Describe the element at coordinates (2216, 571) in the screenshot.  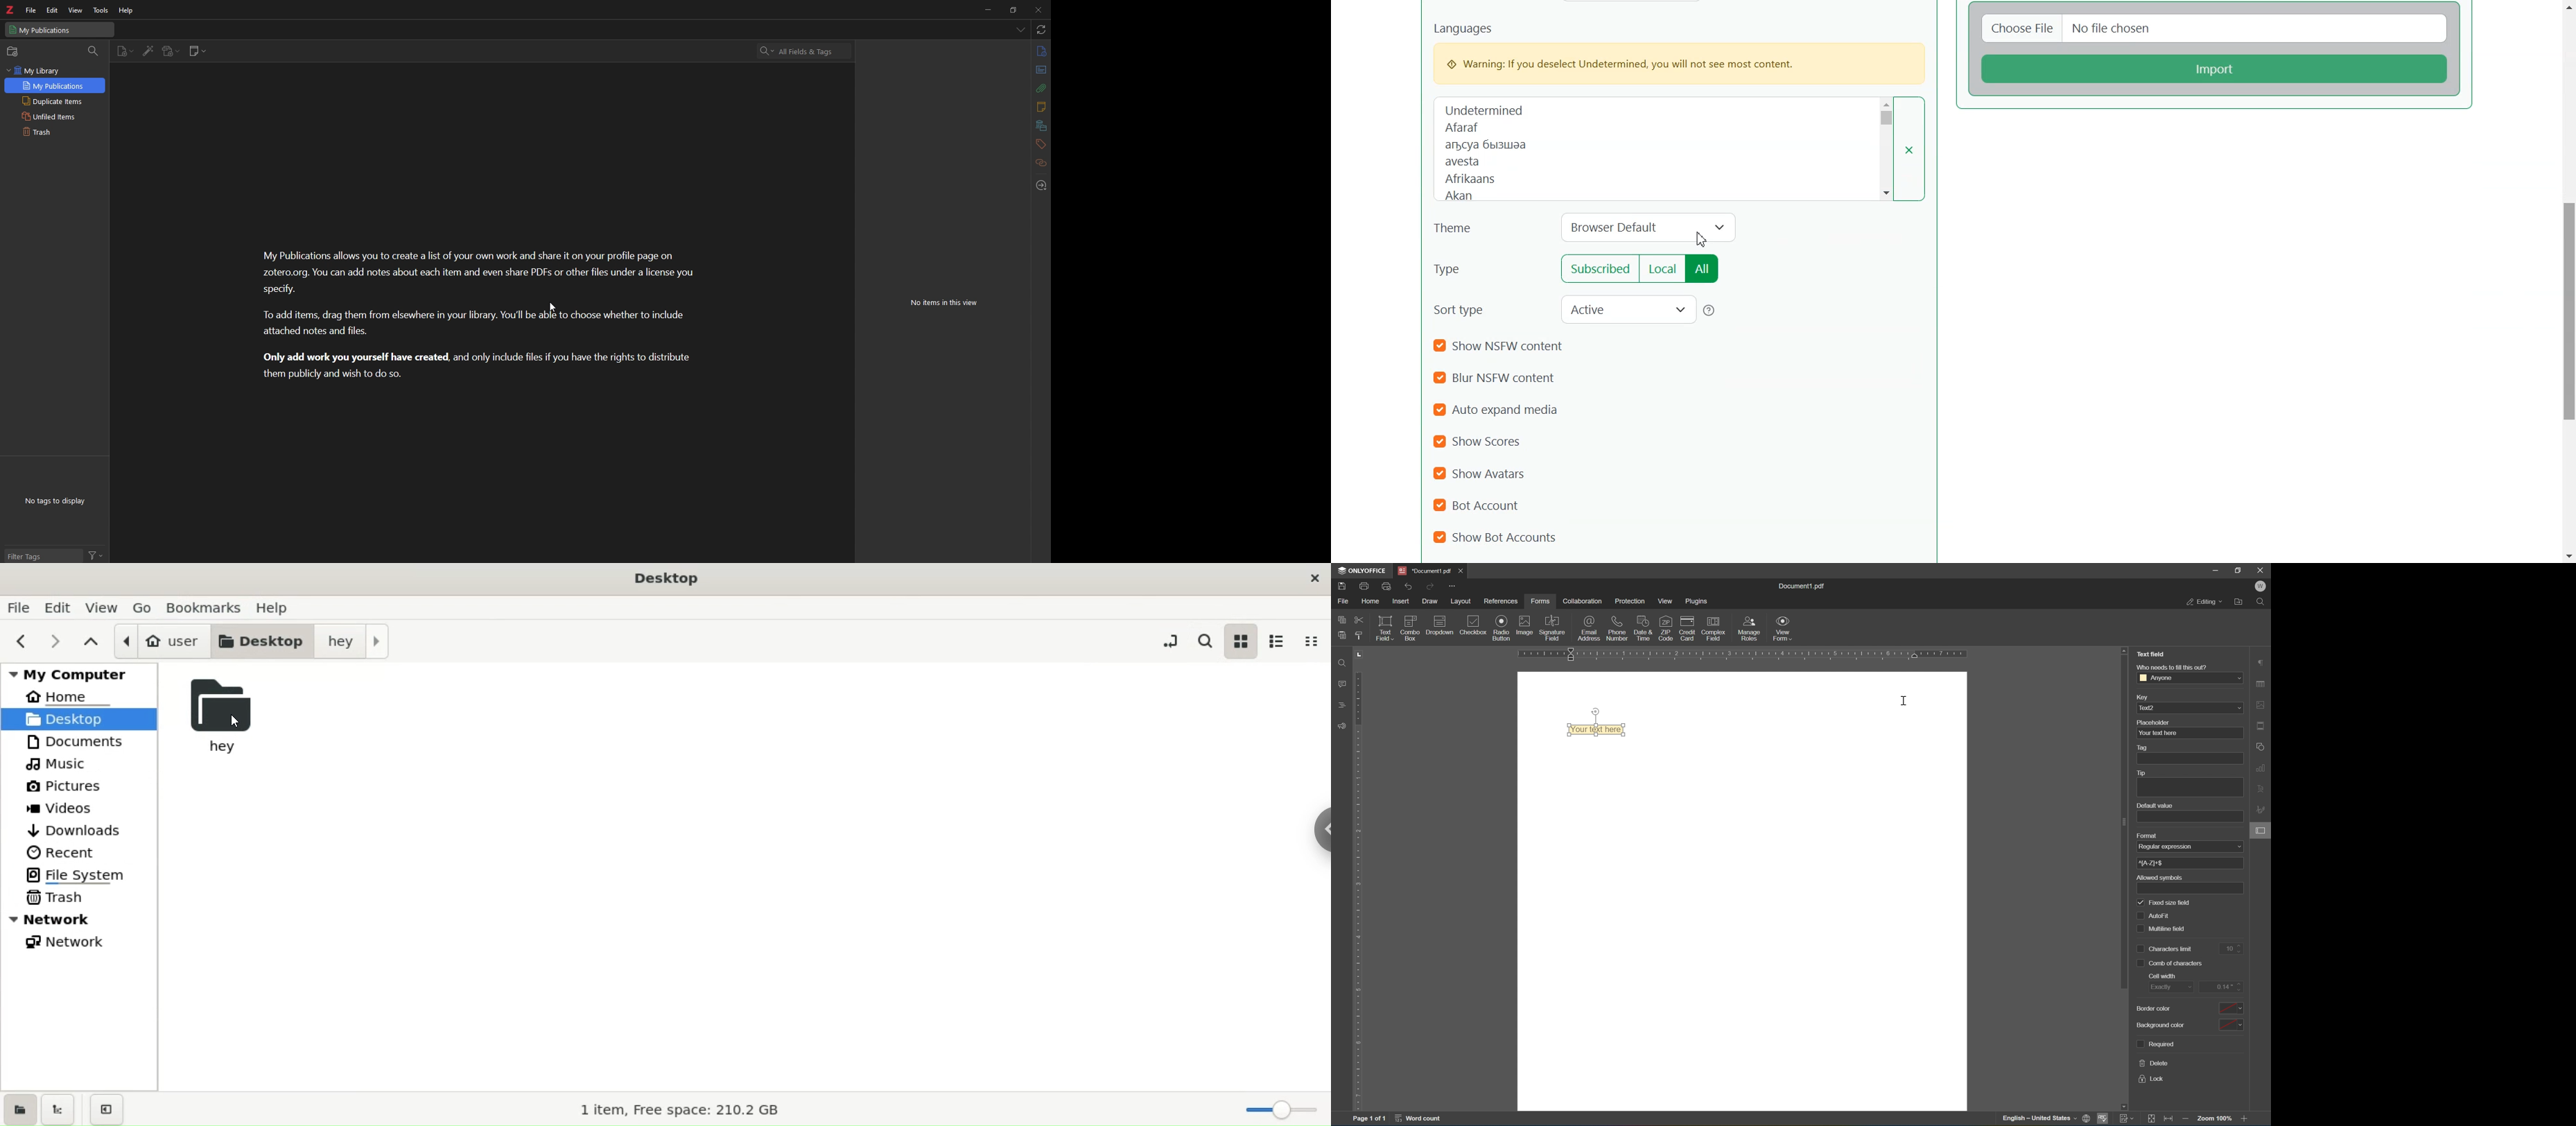
I see `minimize` at that location.